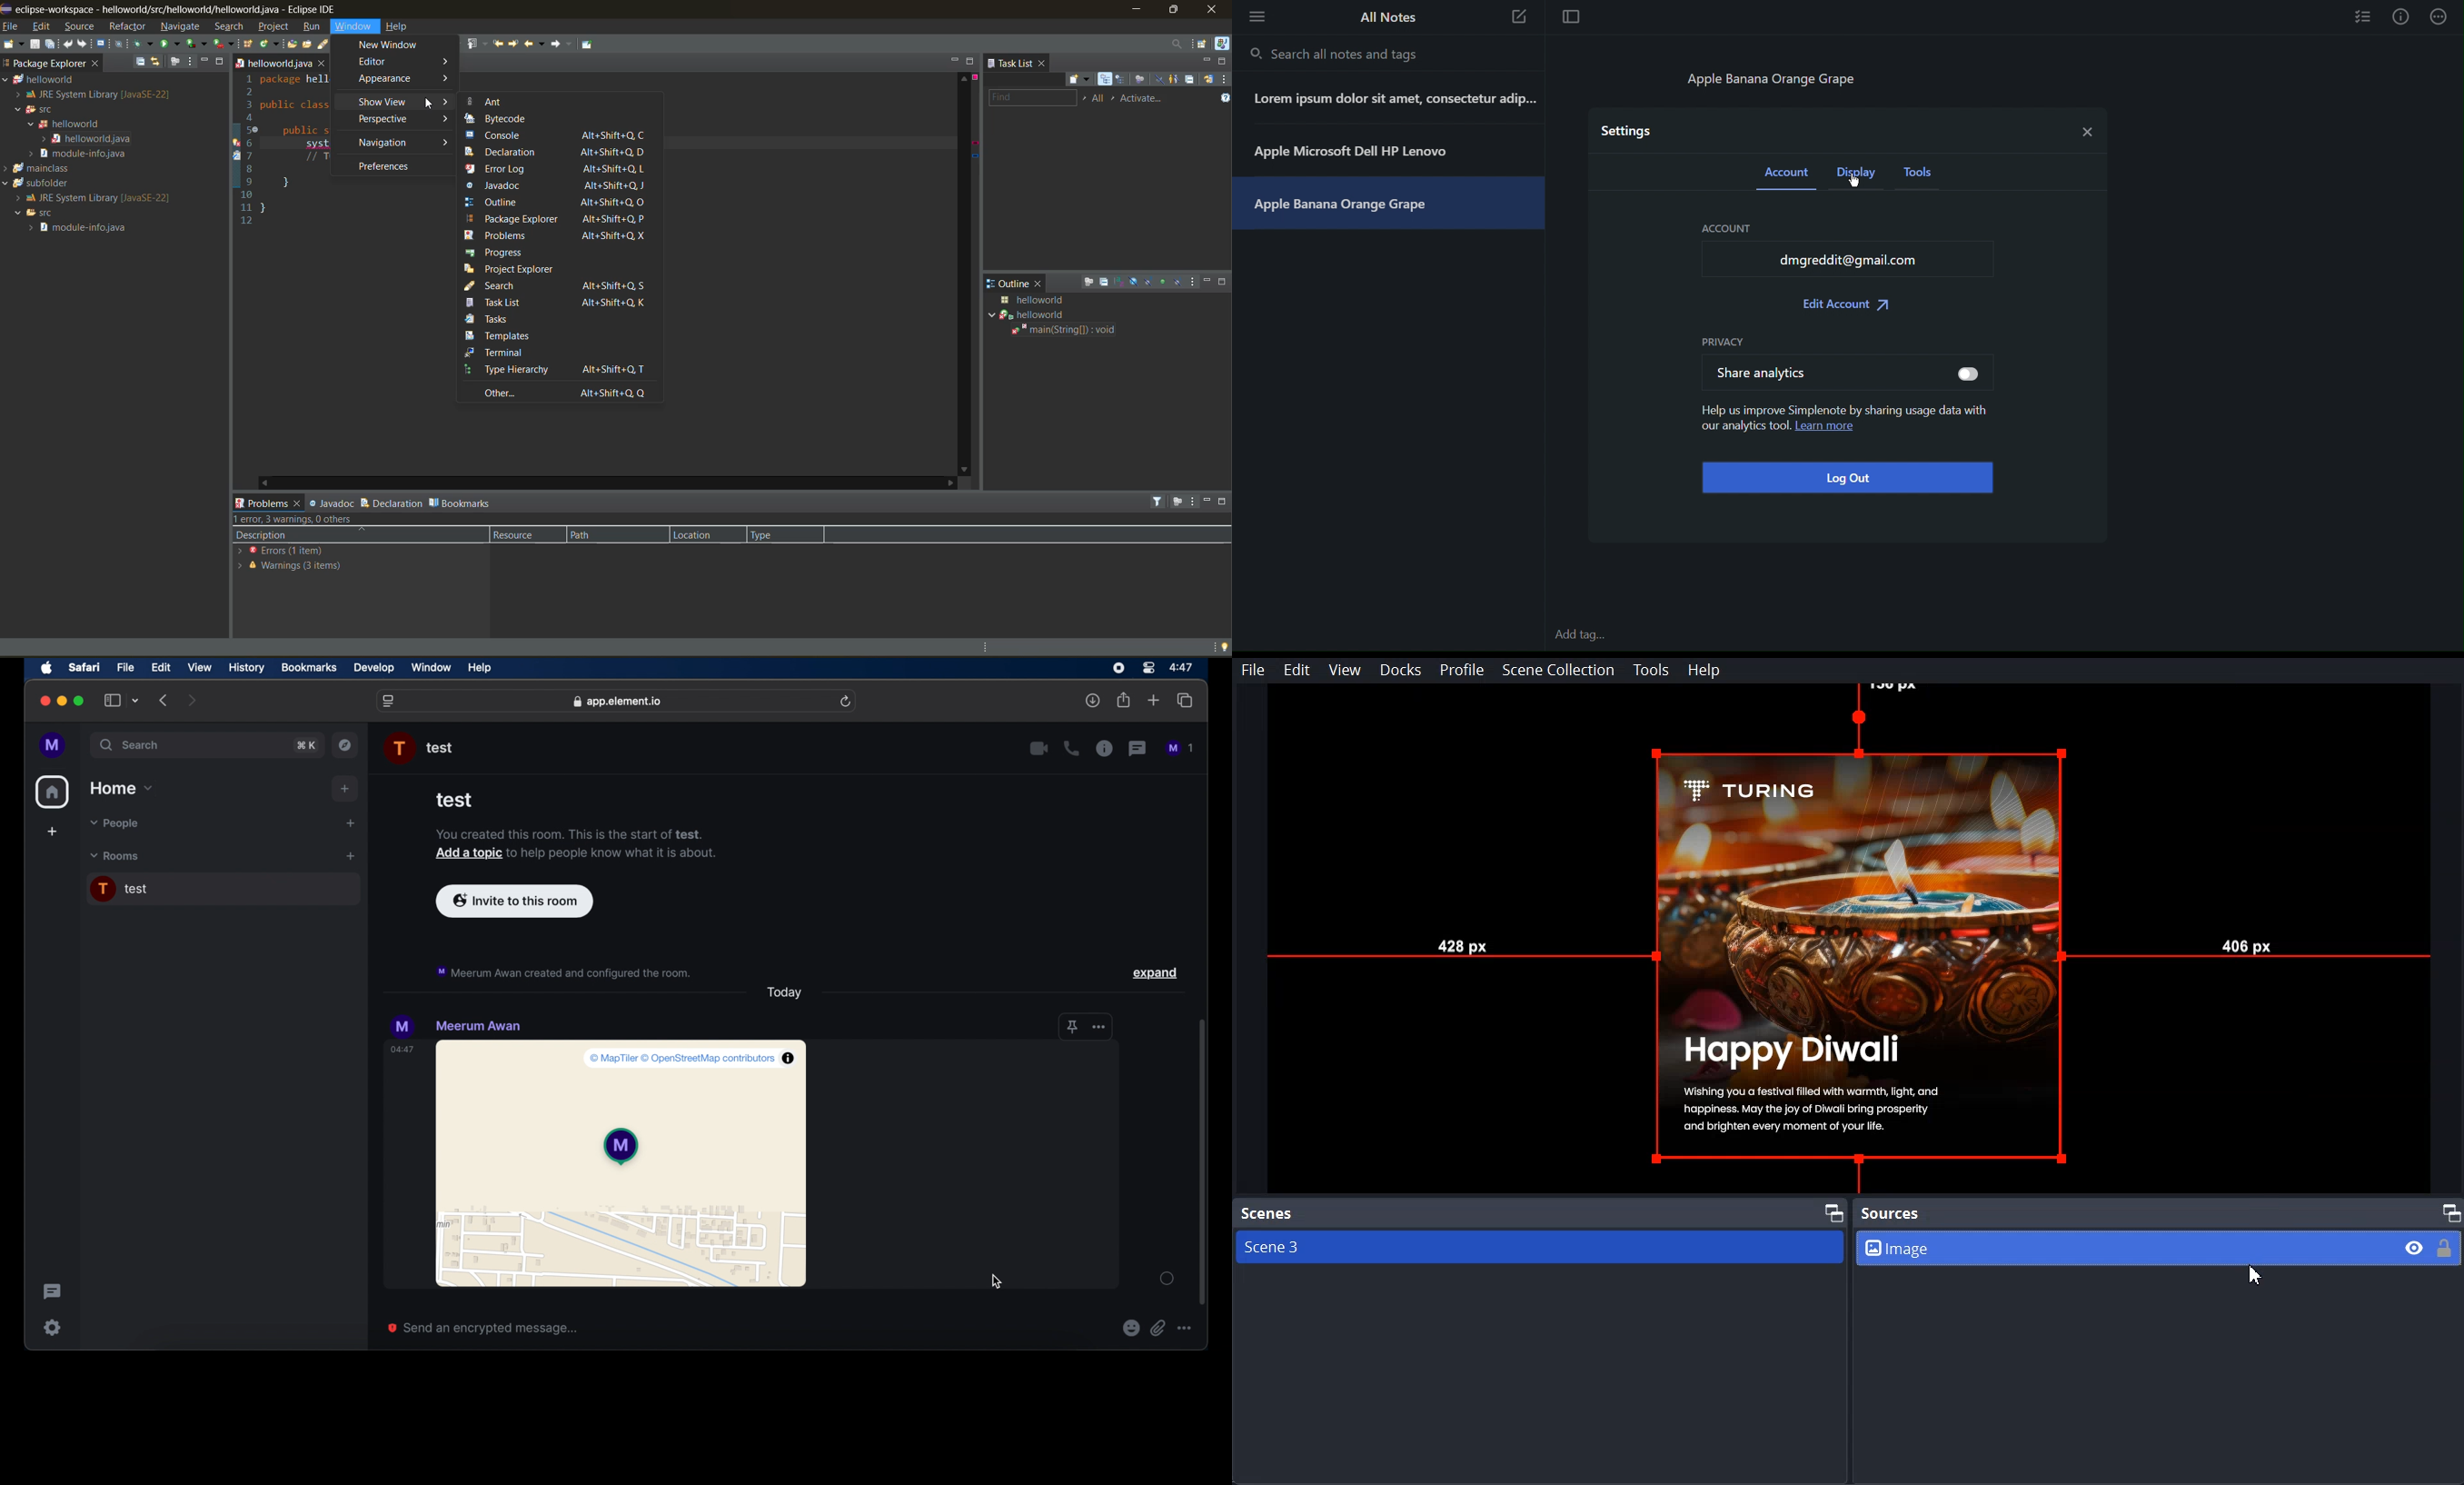  What do you see at coordinates (1778, 82) in the screenshot?
I see `Apple Banana Orange Grape` at bounding box center [1778, 82].